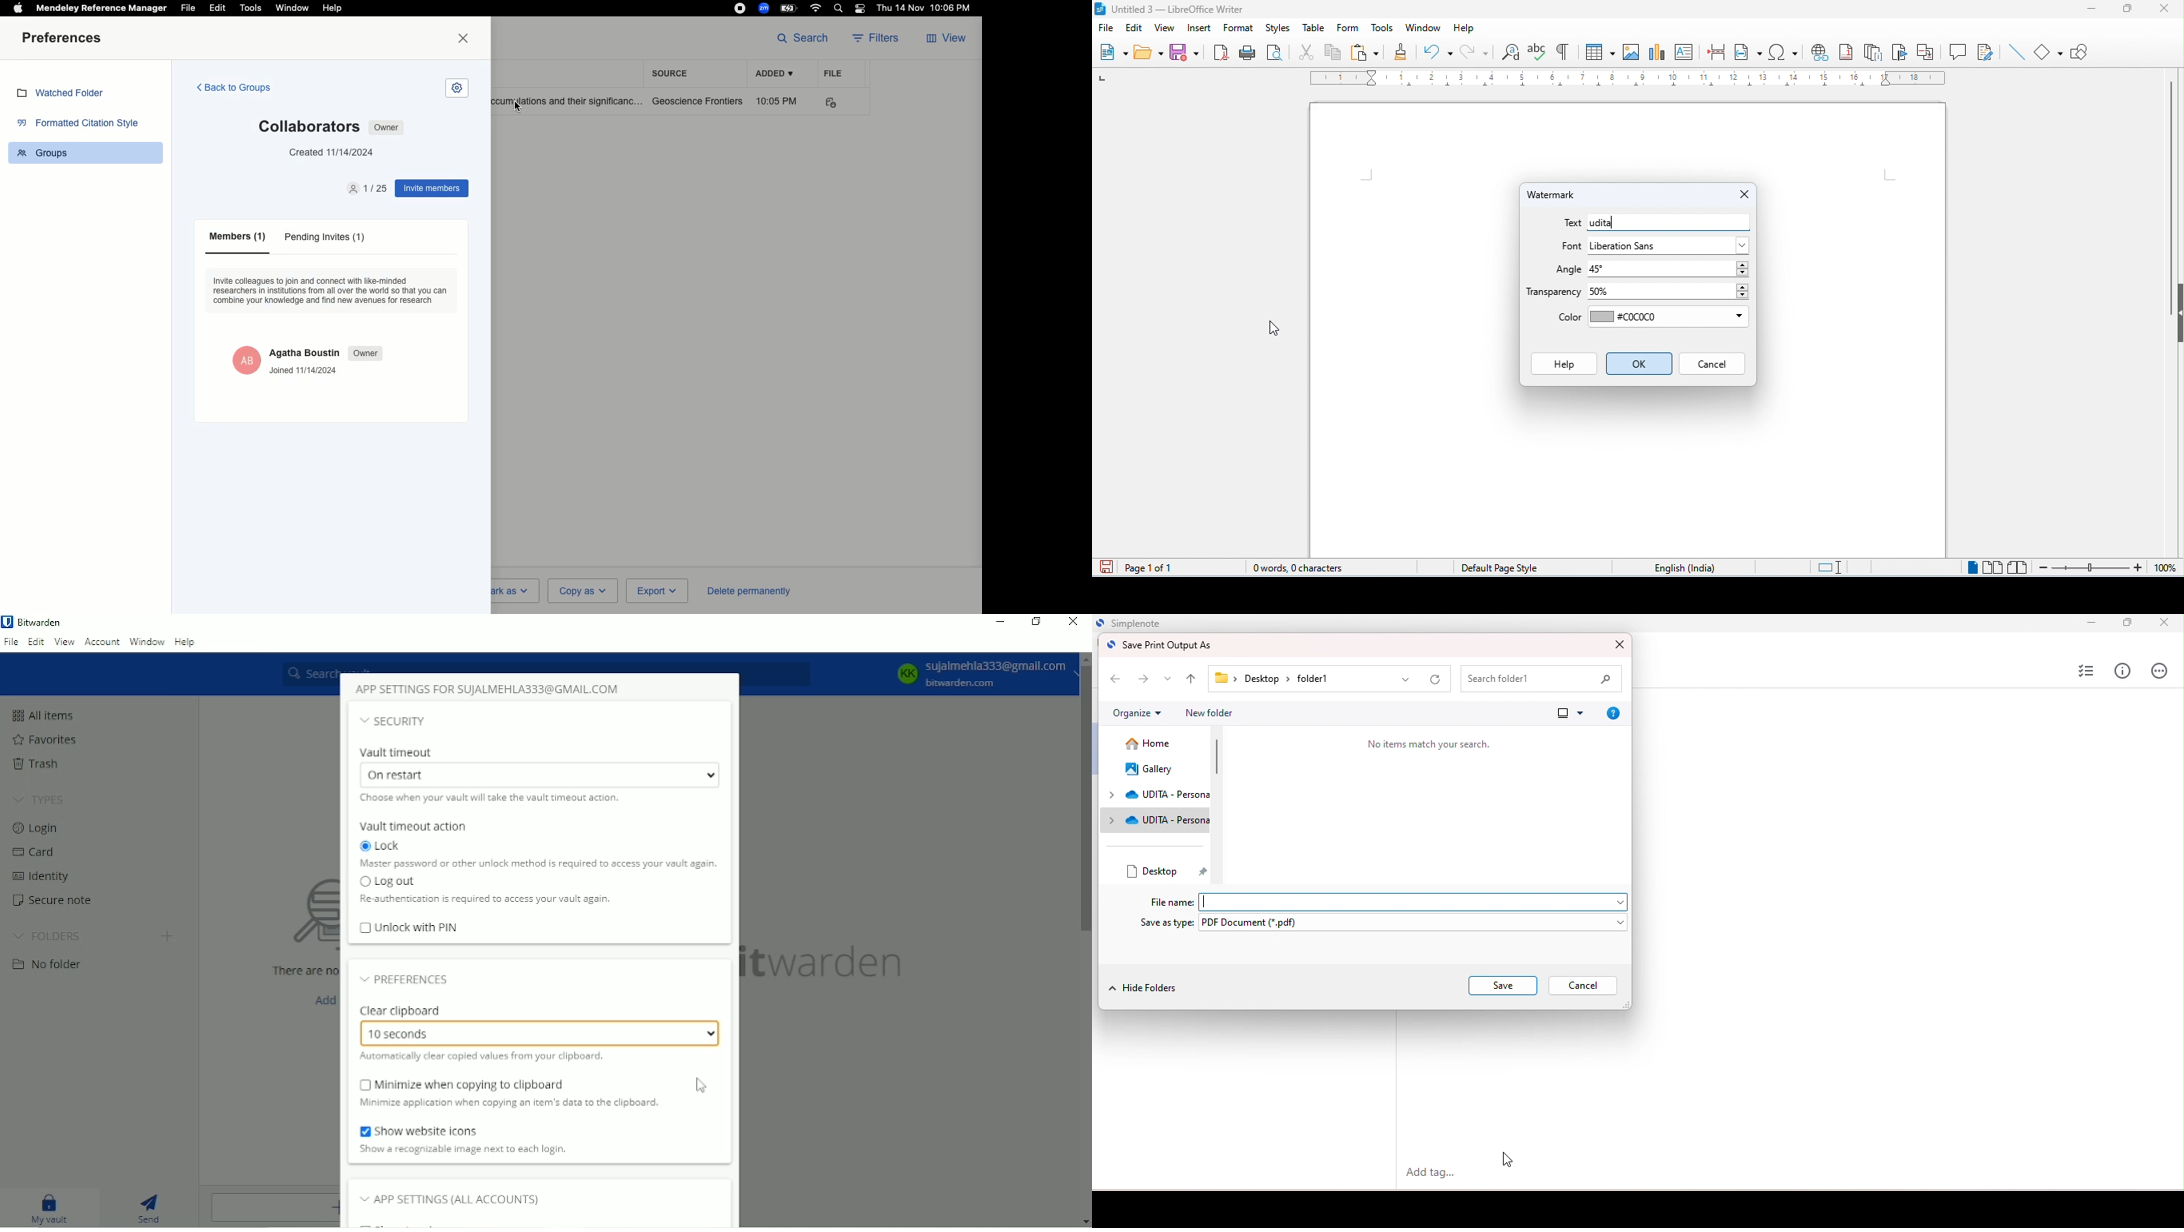 The image size is (2184, 1232). What do you see at coordinates (47, 801) in the screenshot?
I see `TYPES` at bounding box center [47, 801].